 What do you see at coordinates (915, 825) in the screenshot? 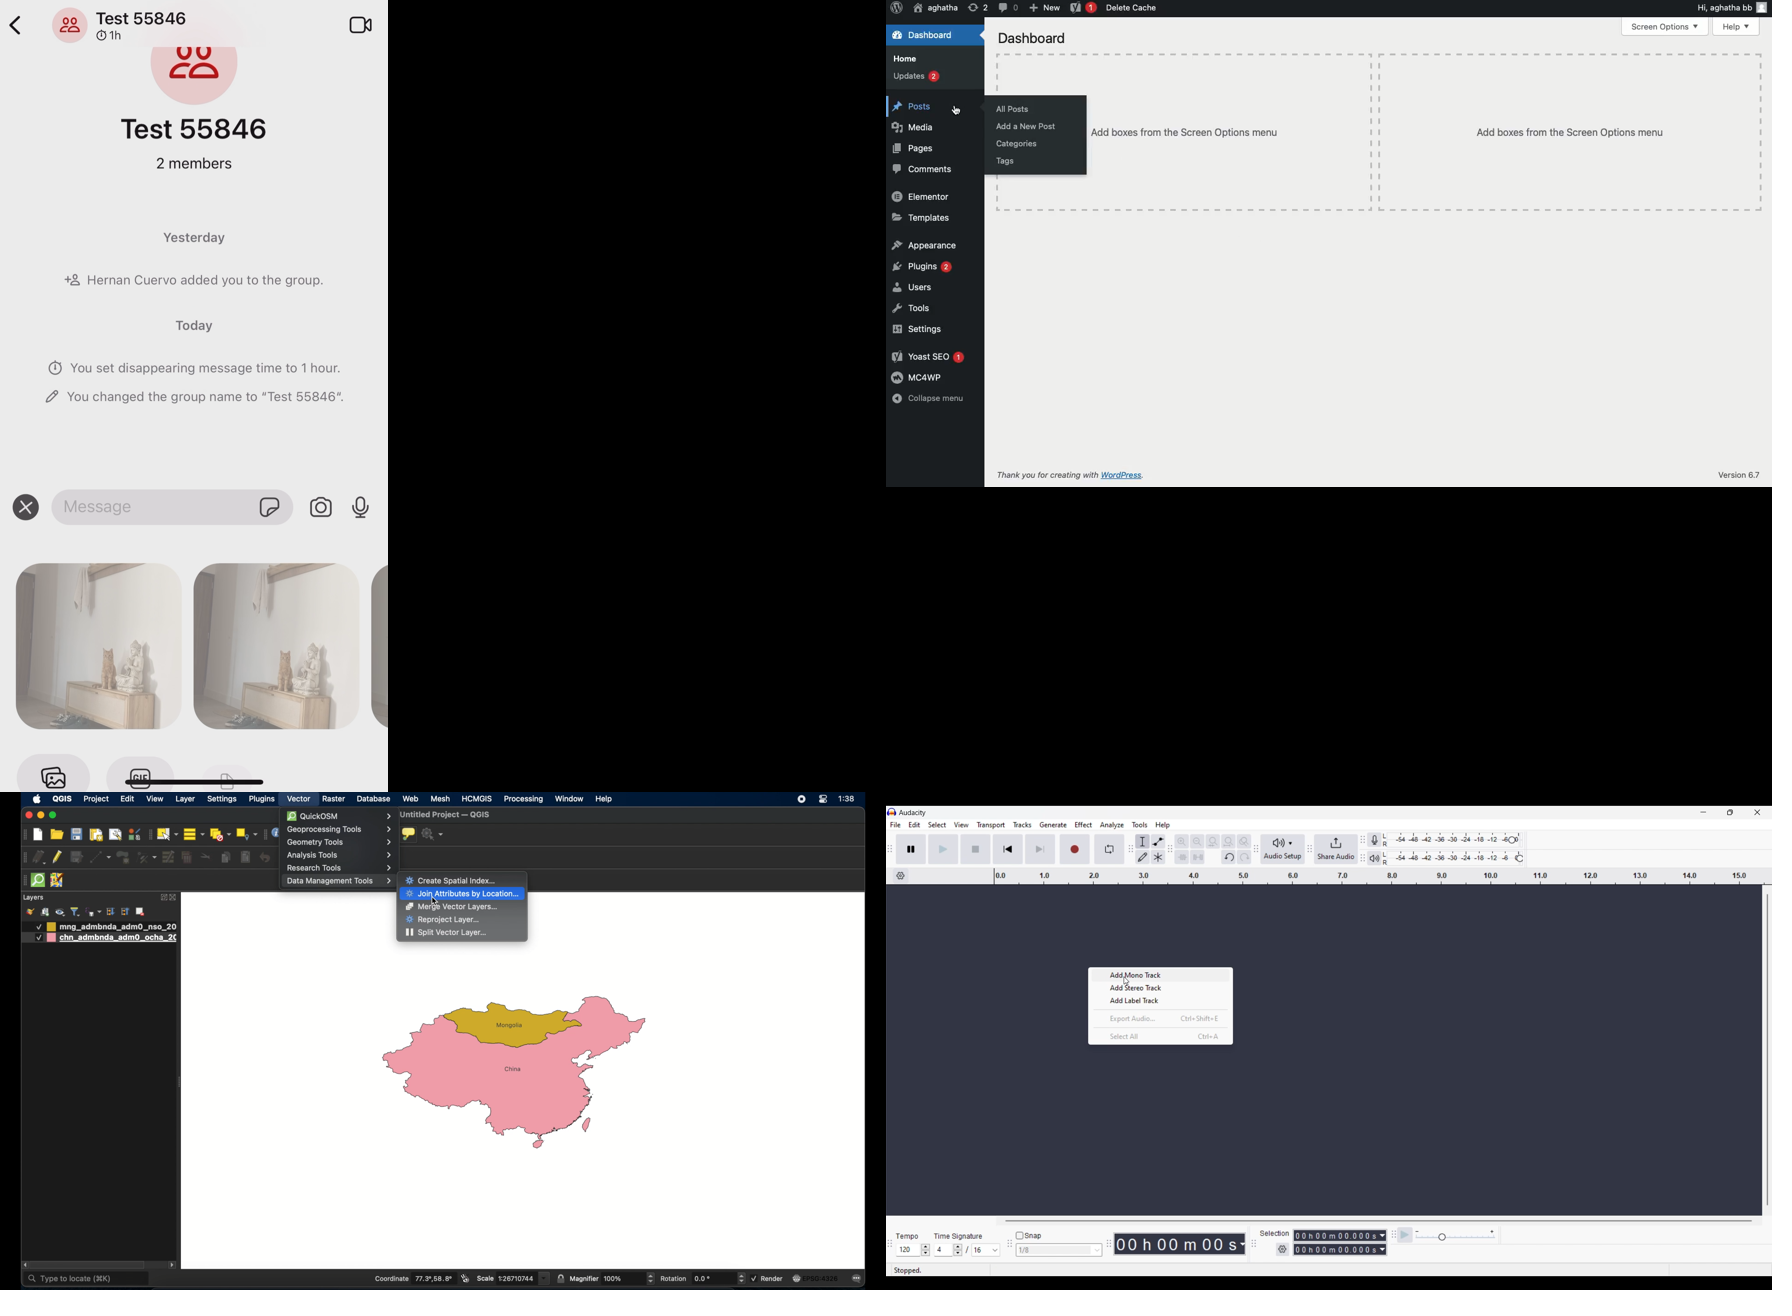
I see `Edit menu` at bounding box center [915, 825].